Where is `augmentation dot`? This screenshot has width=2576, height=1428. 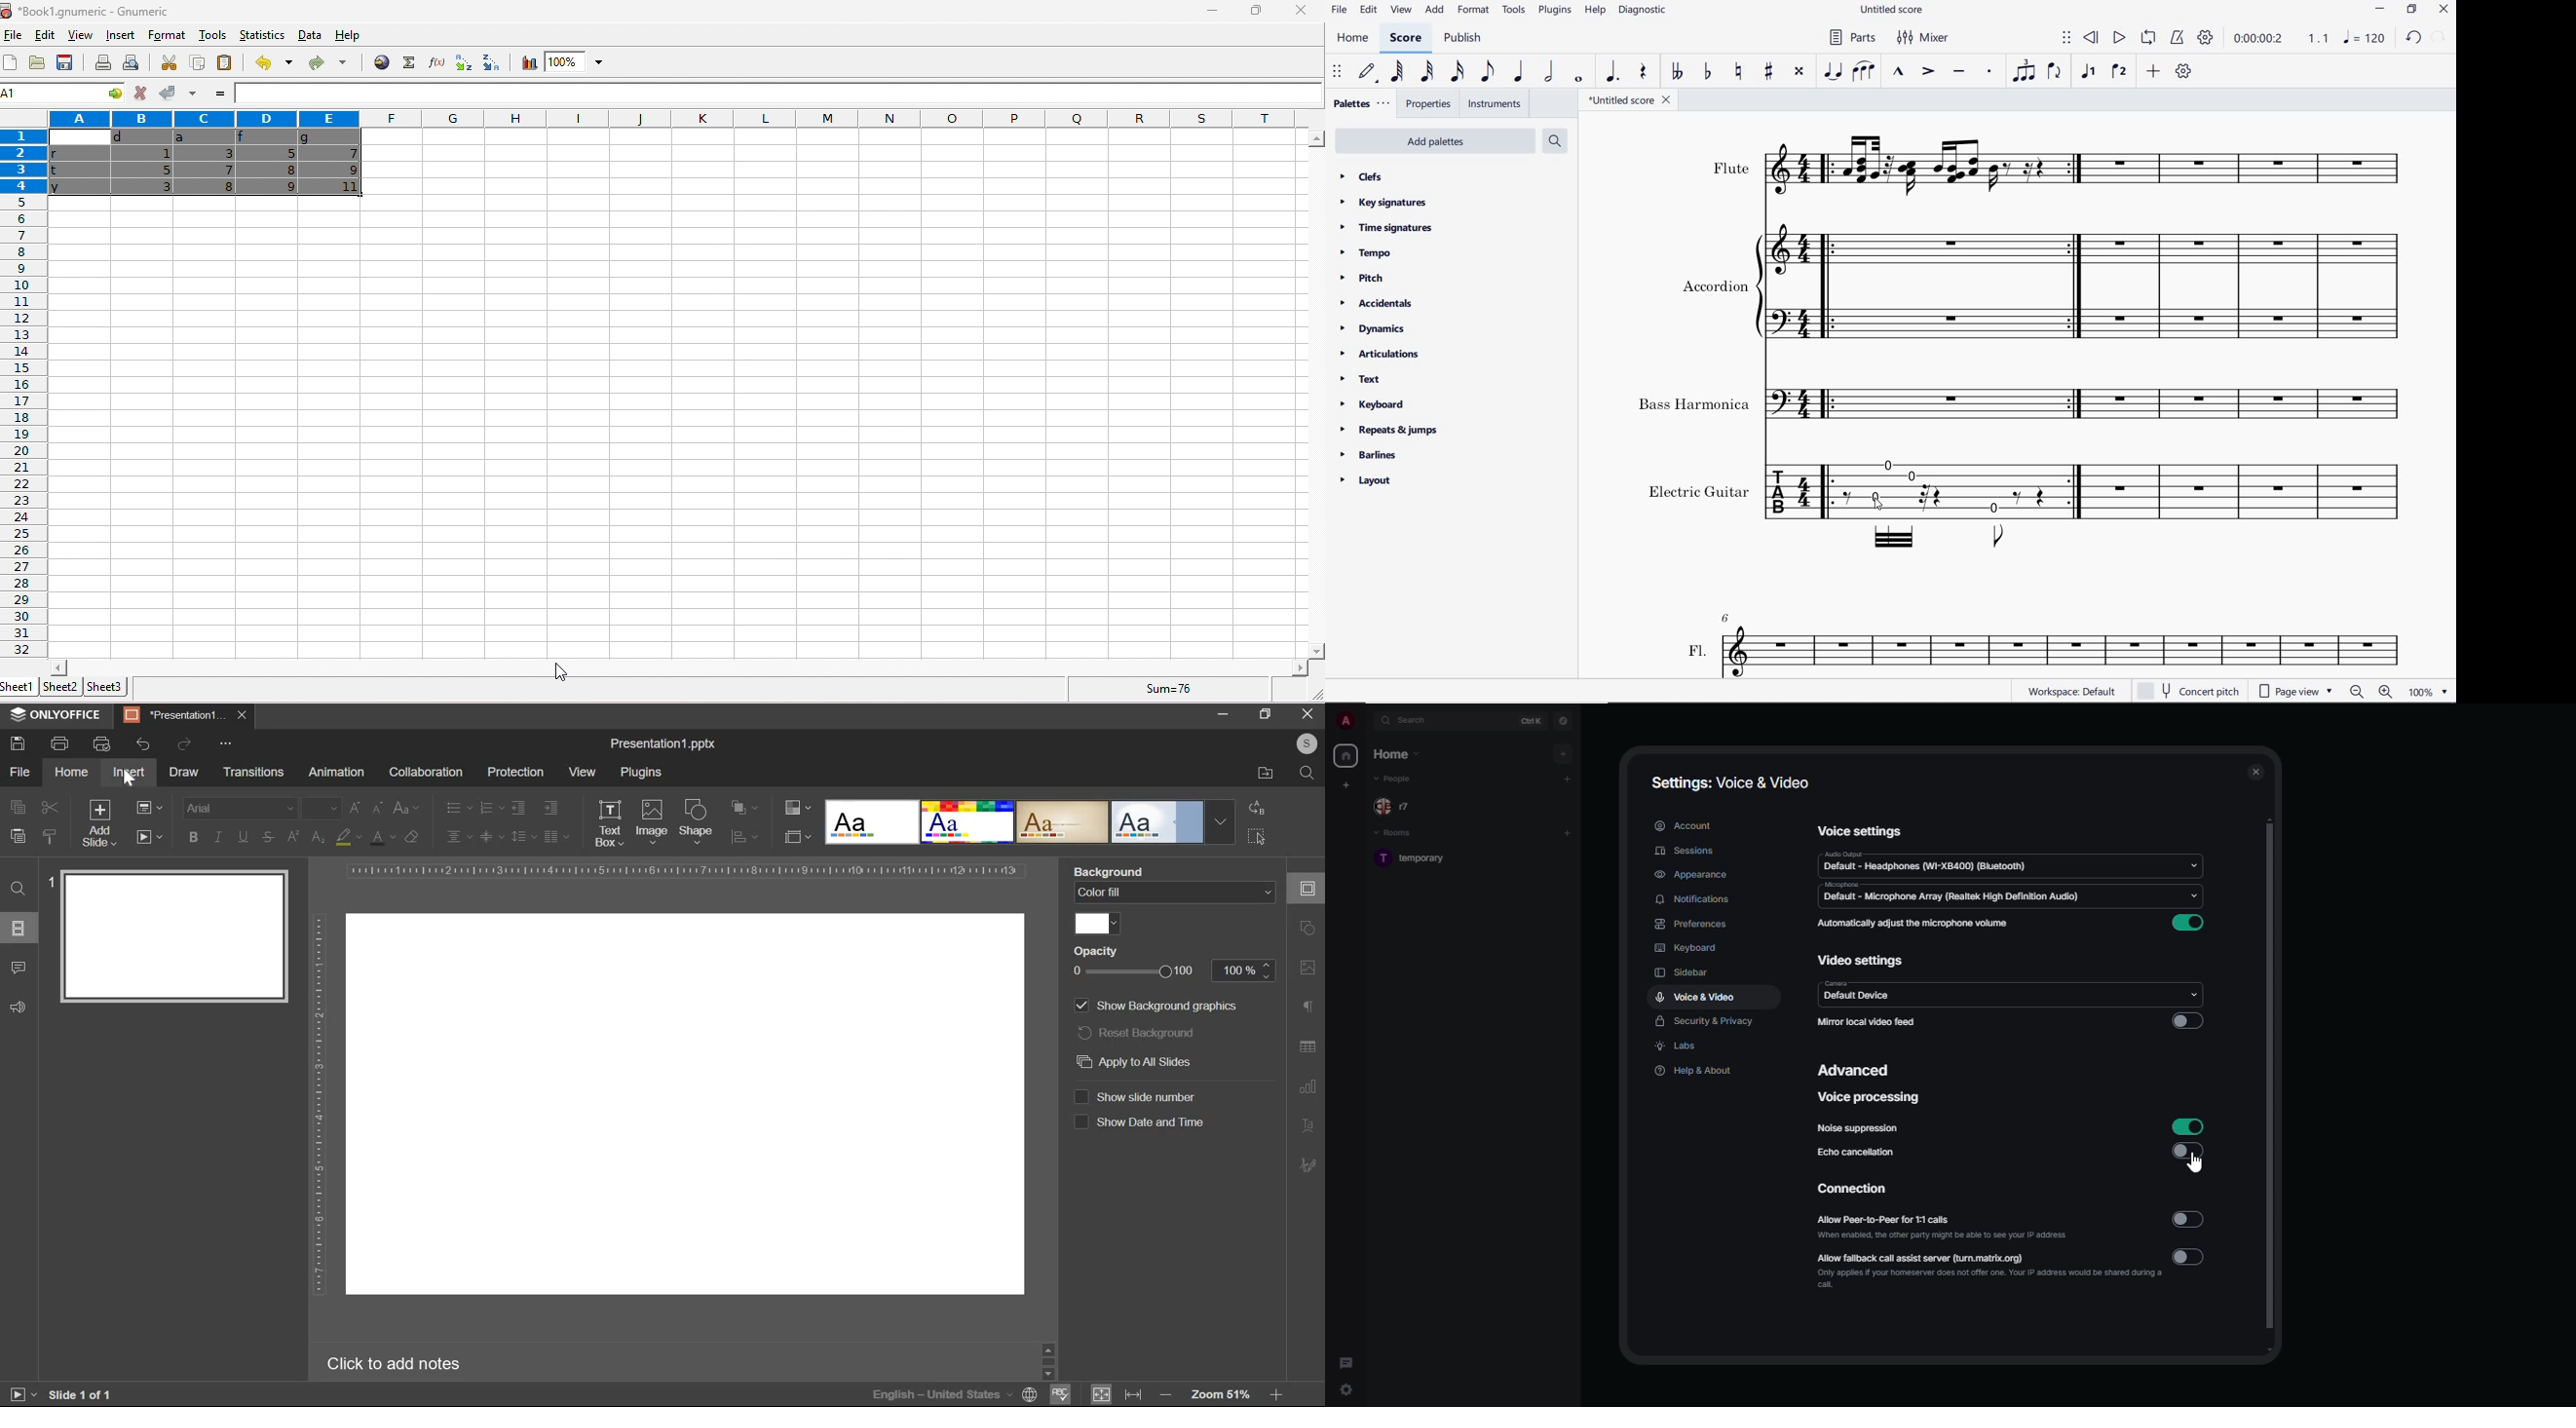 augmentation dot is located at coordinates (1613, 72).